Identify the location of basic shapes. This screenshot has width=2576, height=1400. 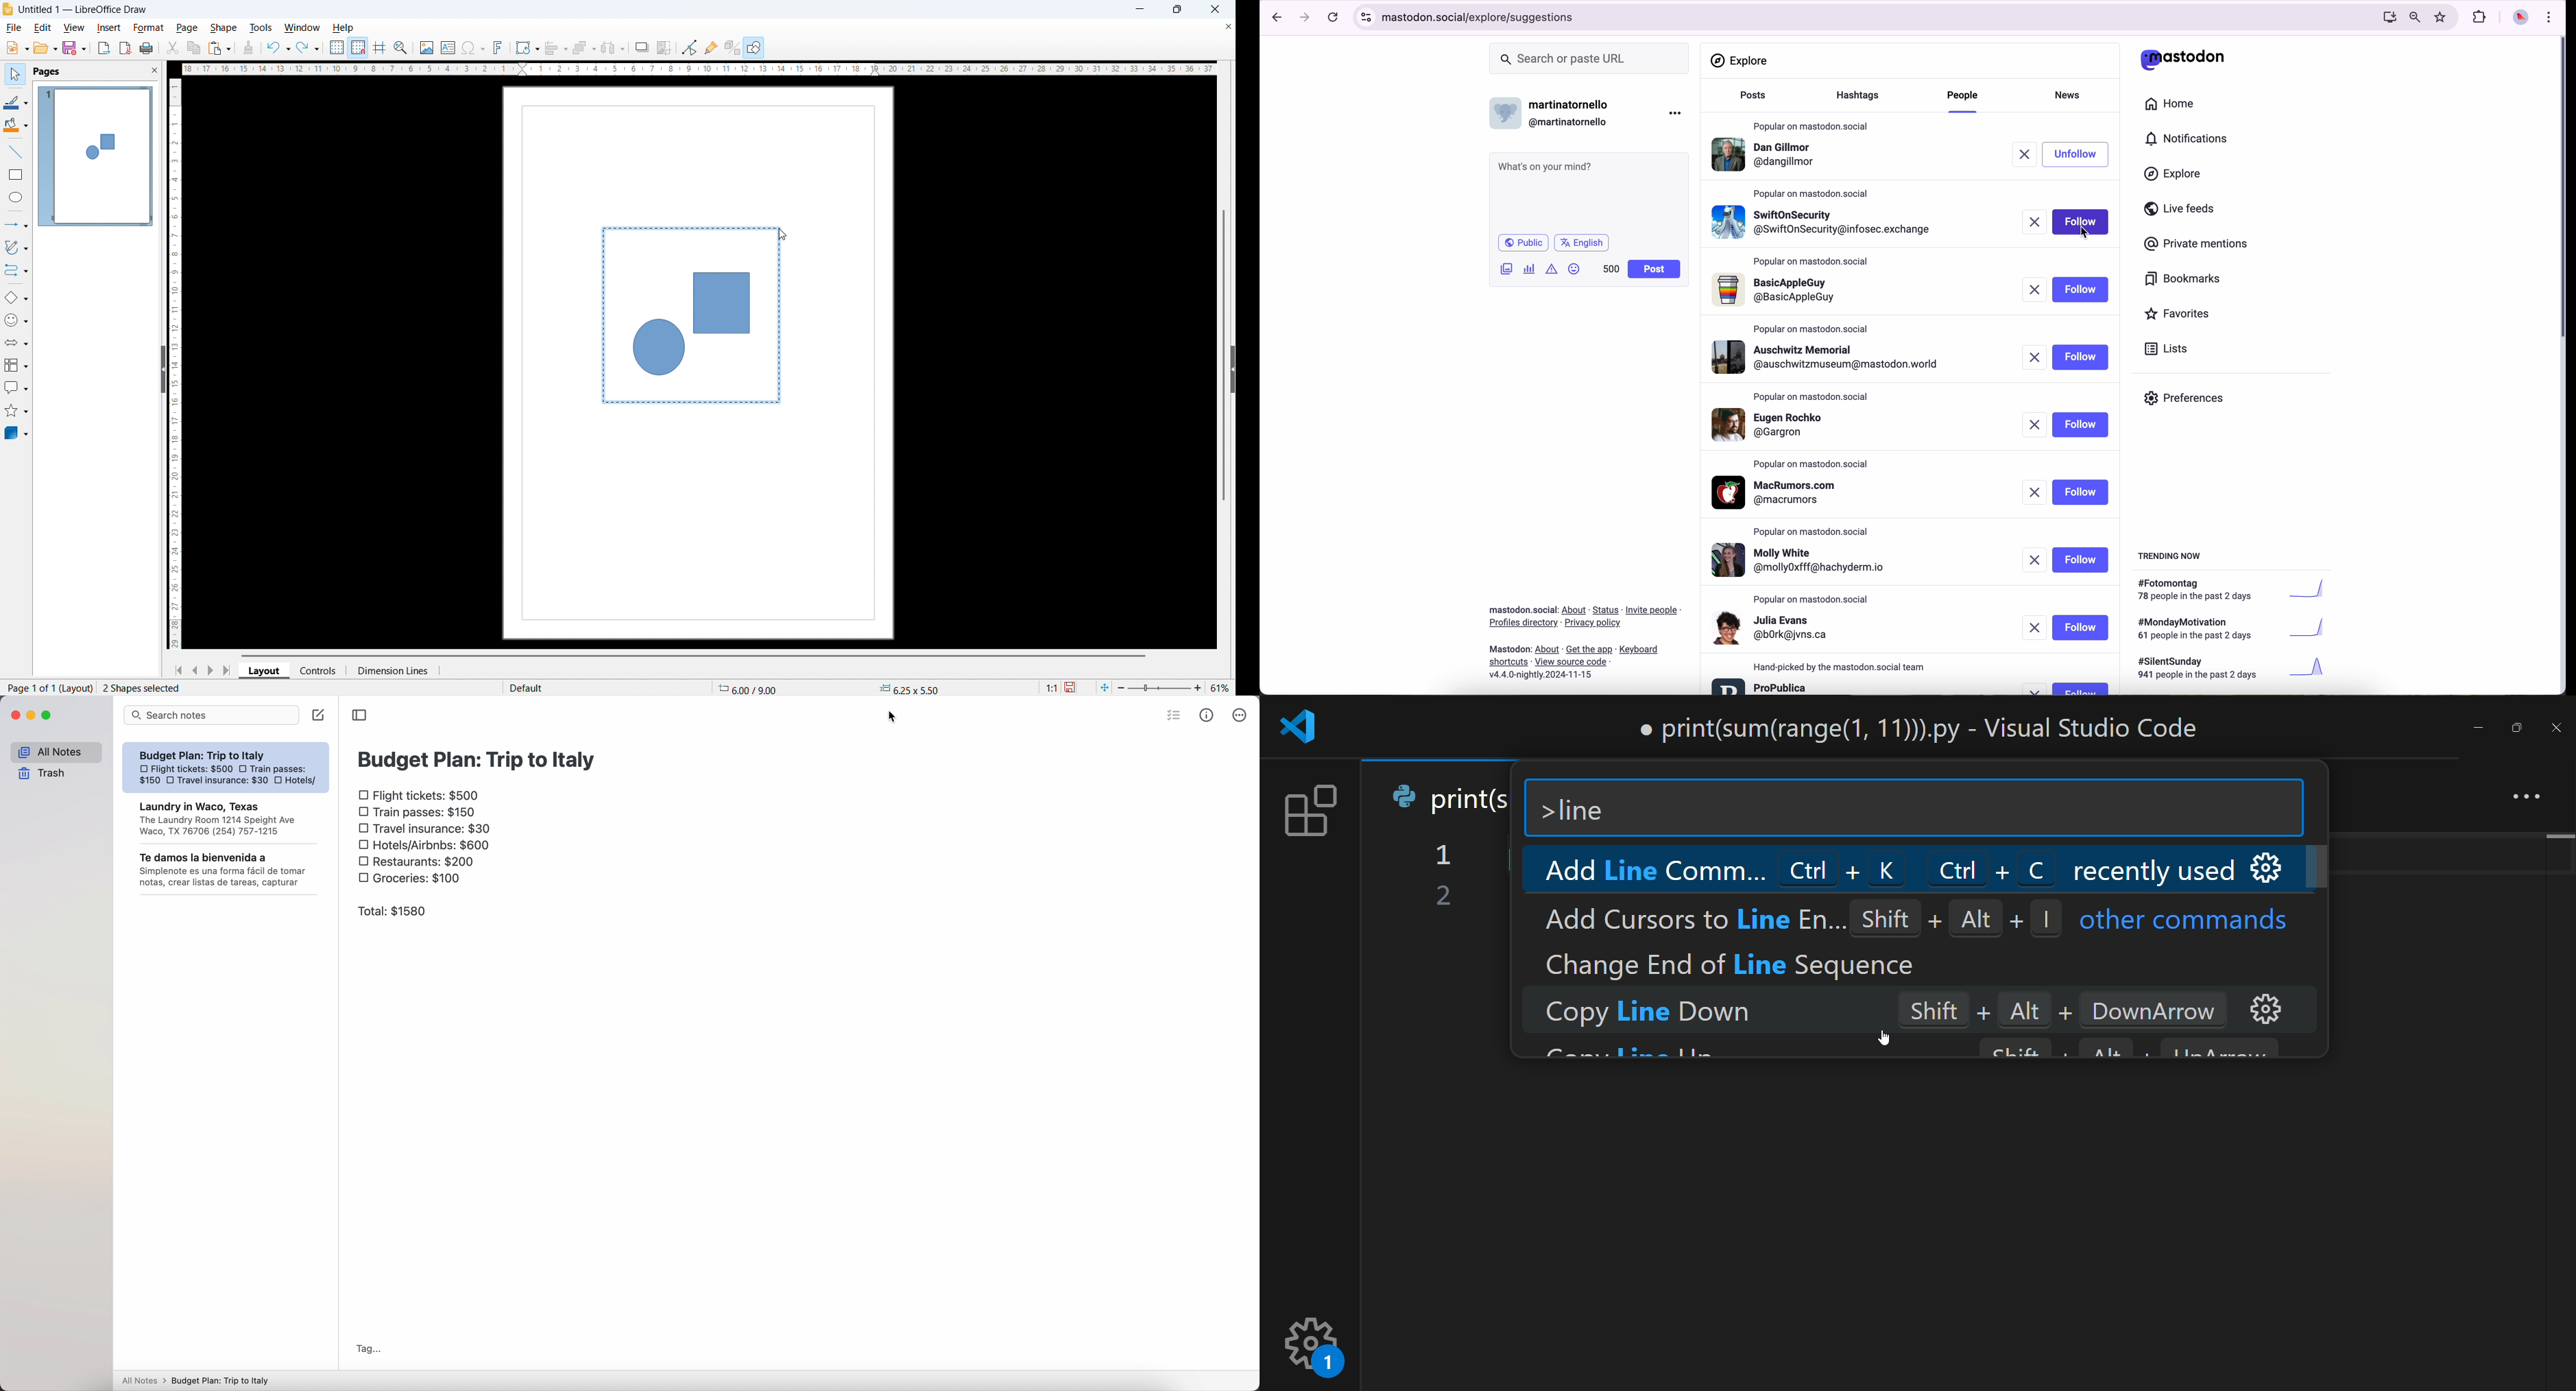
(17, 298).